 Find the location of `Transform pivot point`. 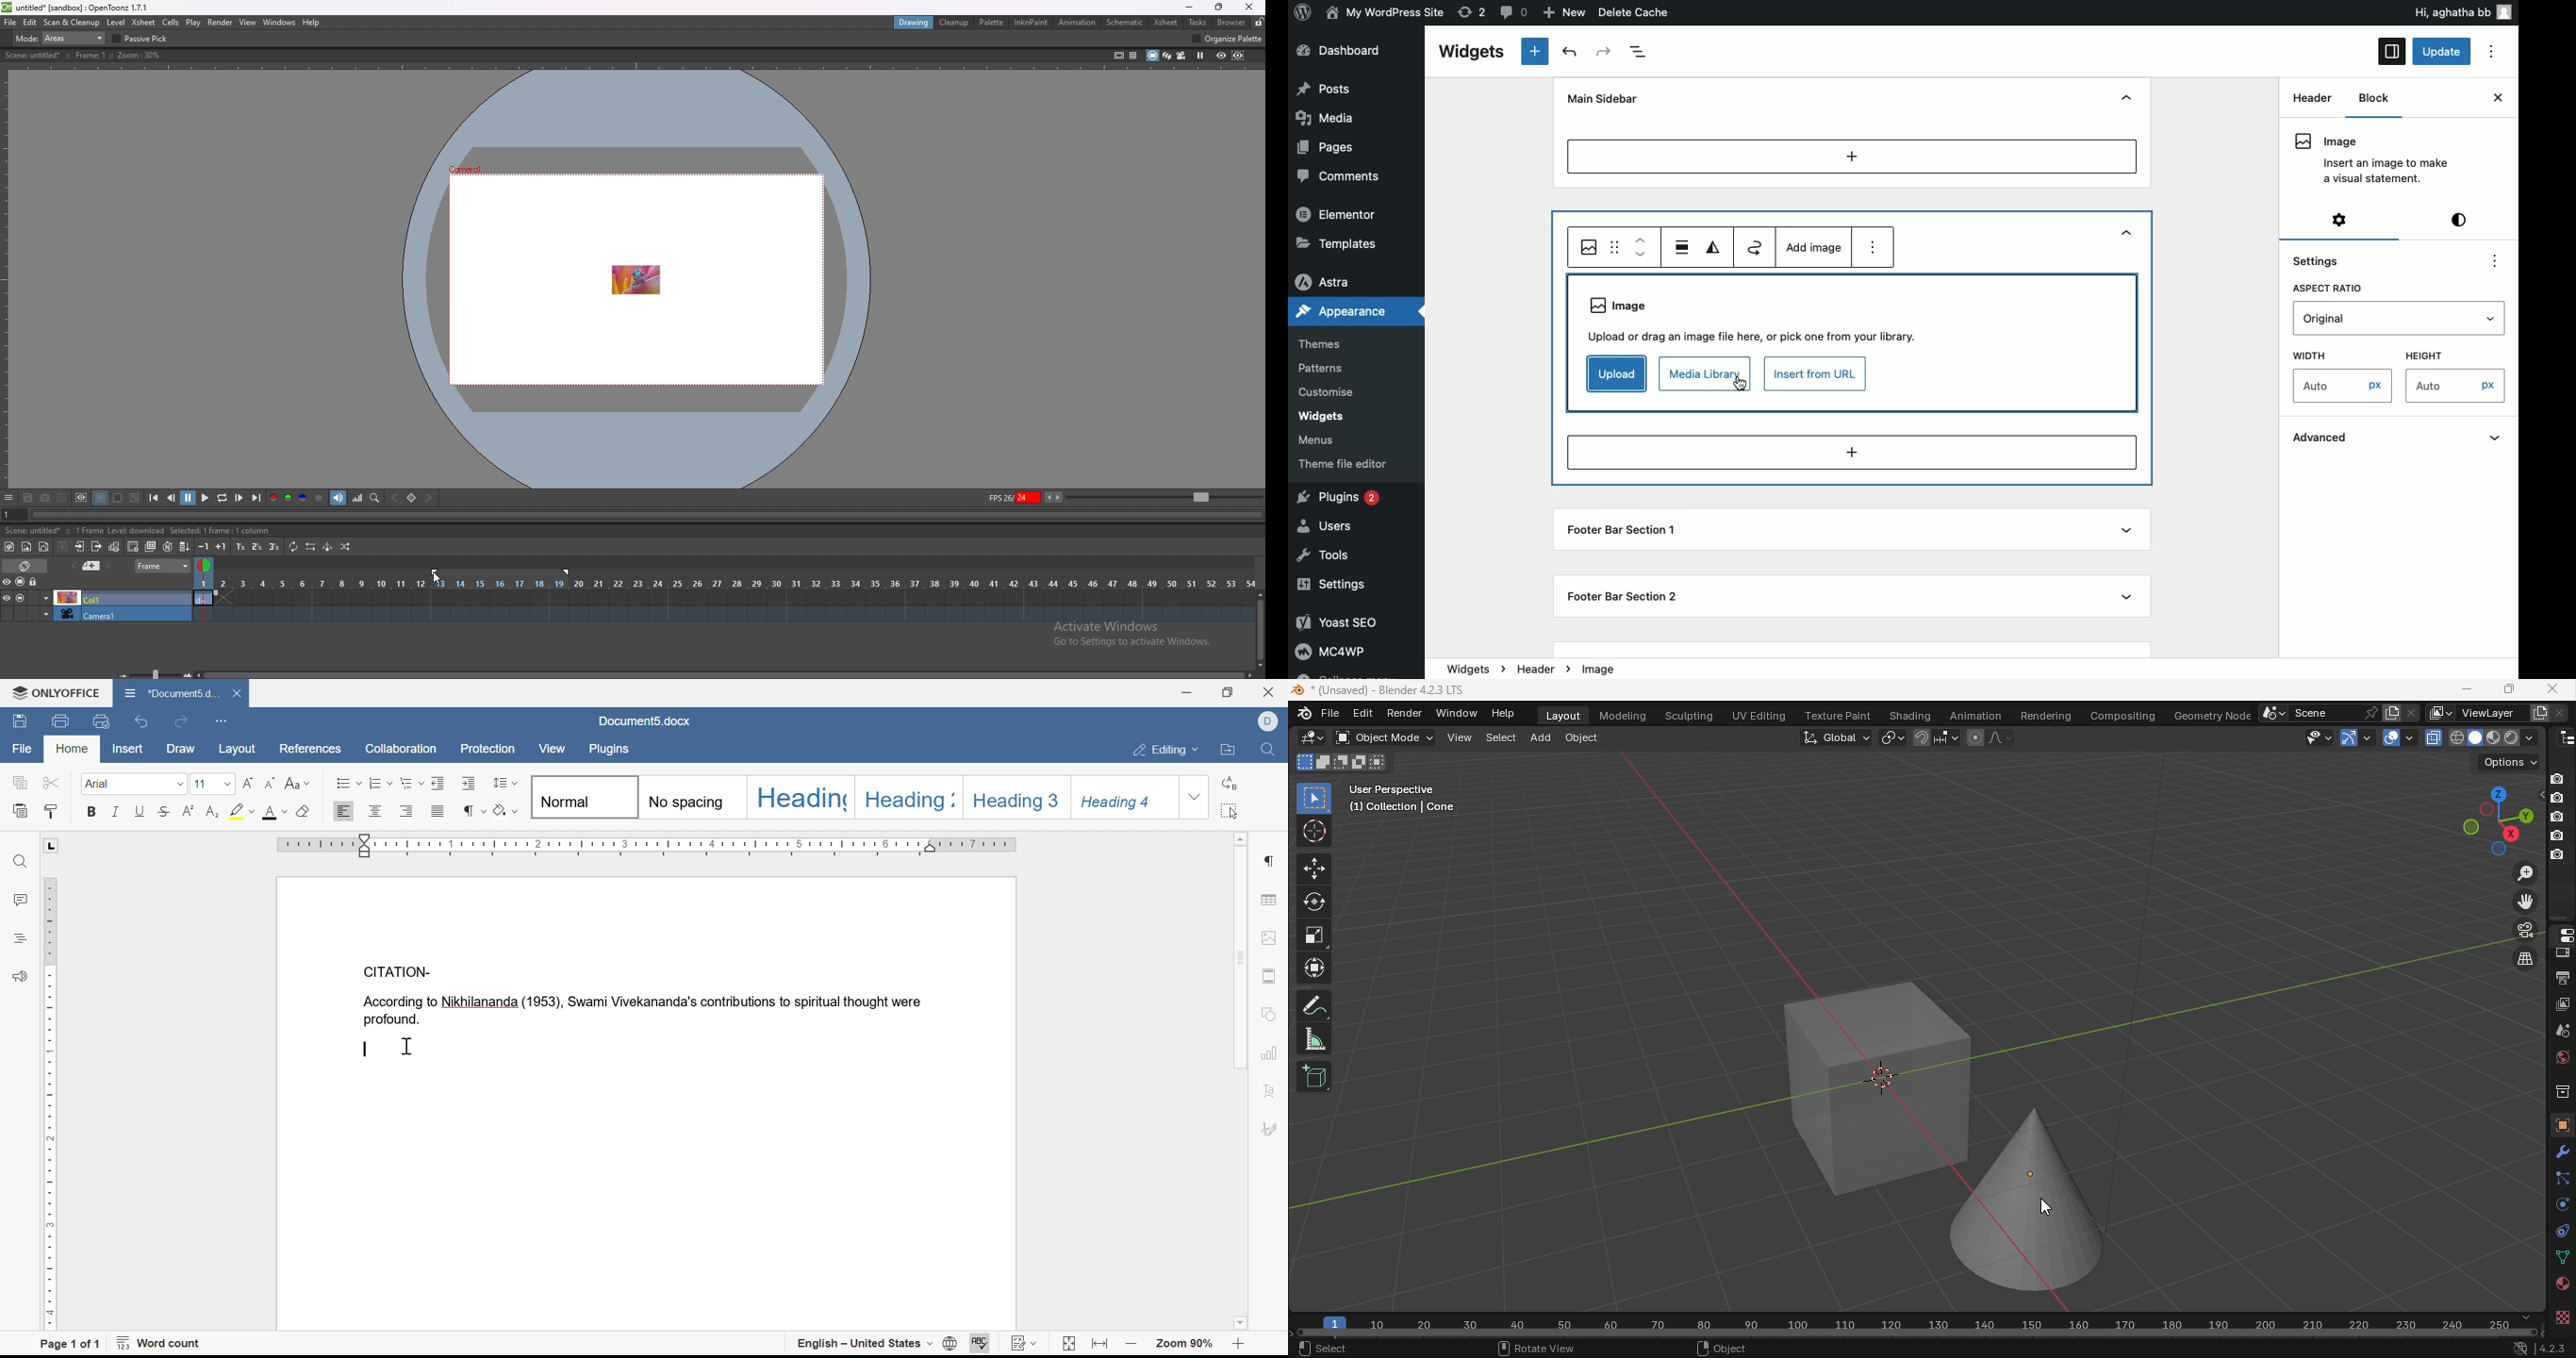

Transform pivot point is located at coordinates (1890, 737).